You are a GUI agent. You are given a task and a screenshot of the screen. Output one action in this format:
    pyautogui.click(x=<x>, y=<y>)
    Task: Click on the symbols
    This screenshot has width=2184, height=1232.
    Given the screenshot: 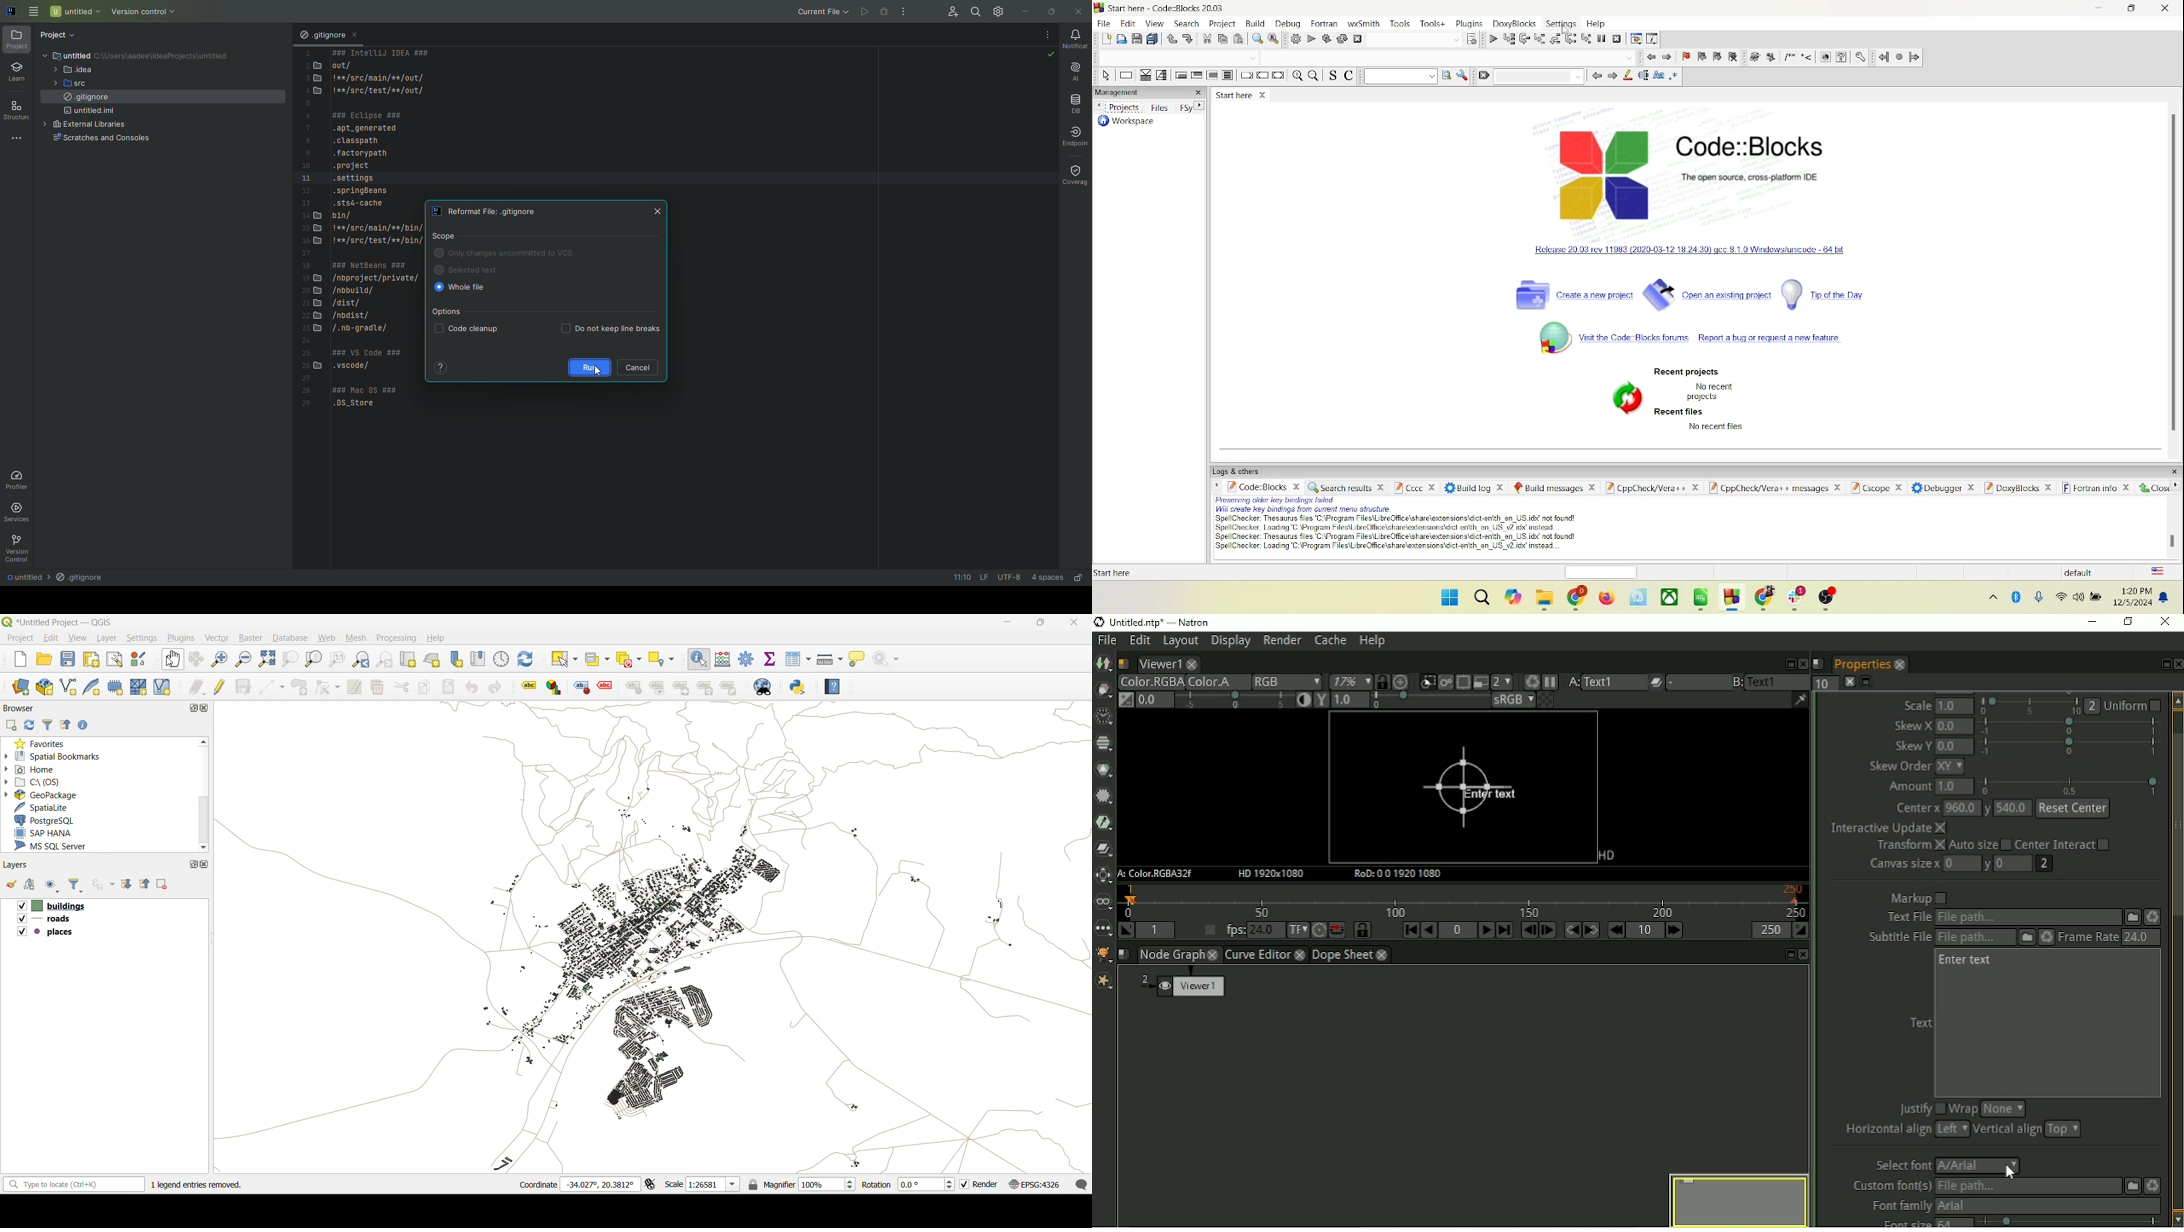 What is the action you would take?
    pyautogui.click(x=1778, y=55)
    